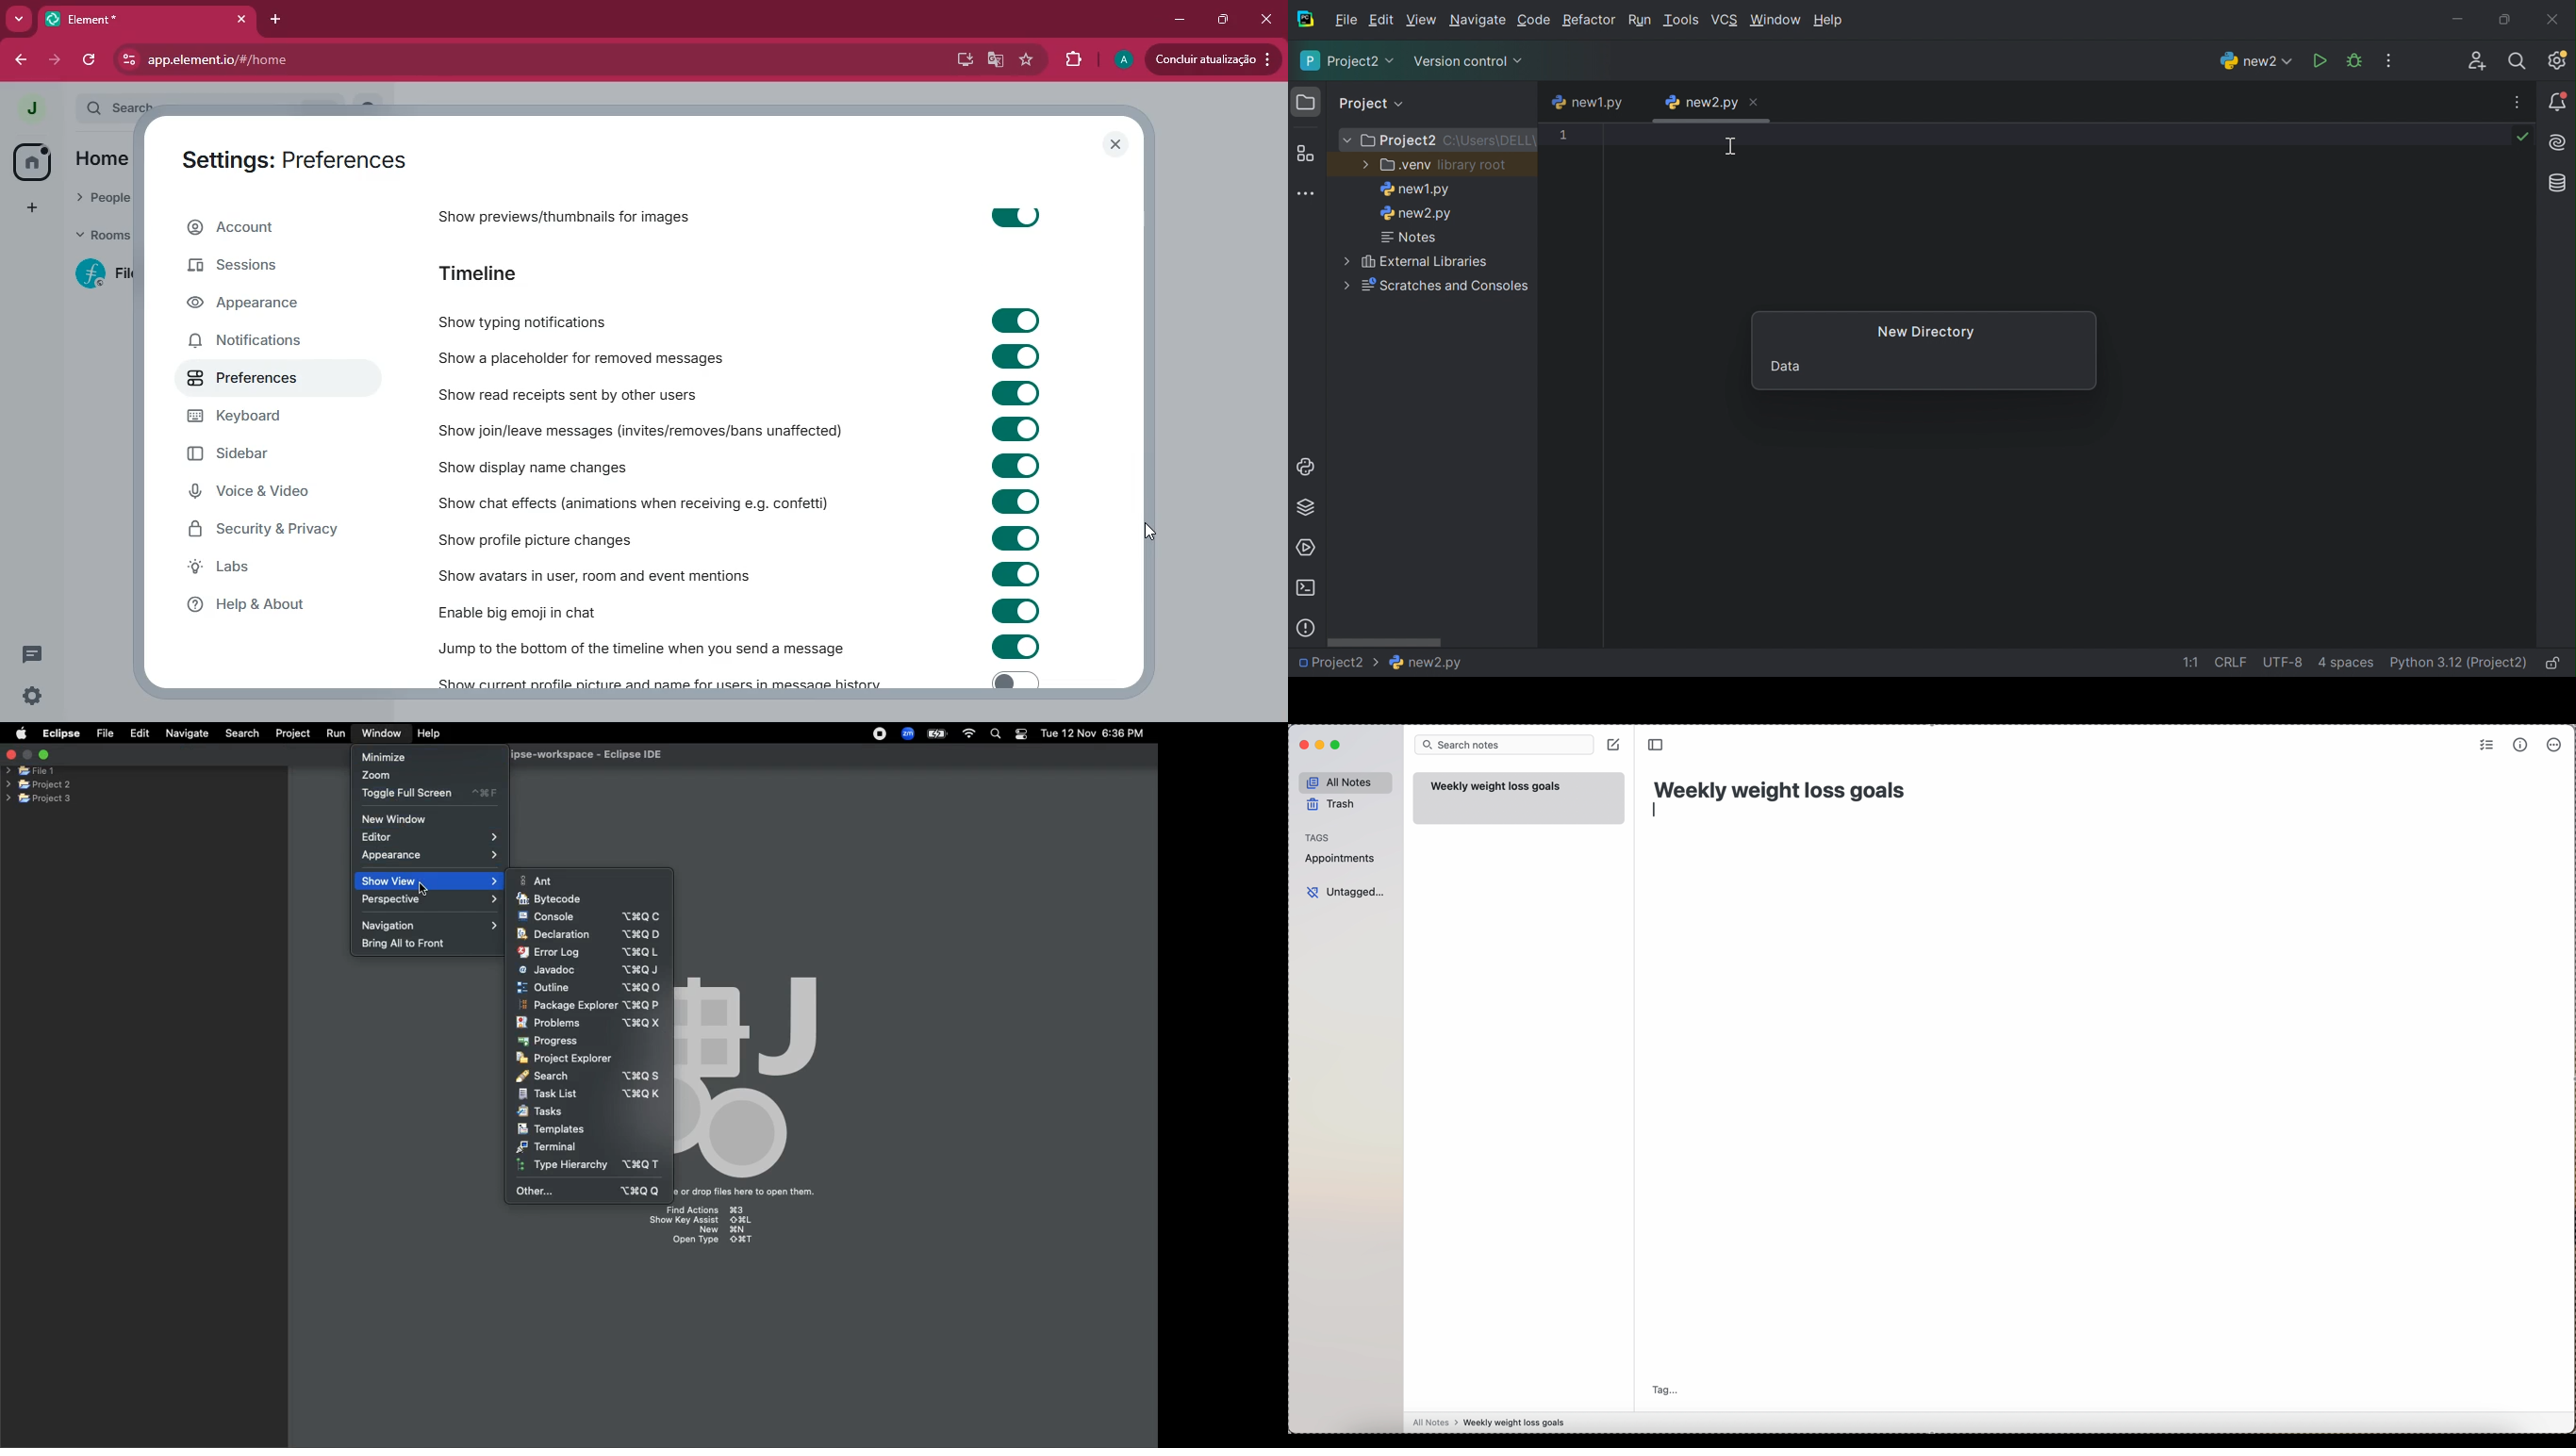 The image size is (2576, 1456). I want to click on Scroll bar, so click(1386, 642).